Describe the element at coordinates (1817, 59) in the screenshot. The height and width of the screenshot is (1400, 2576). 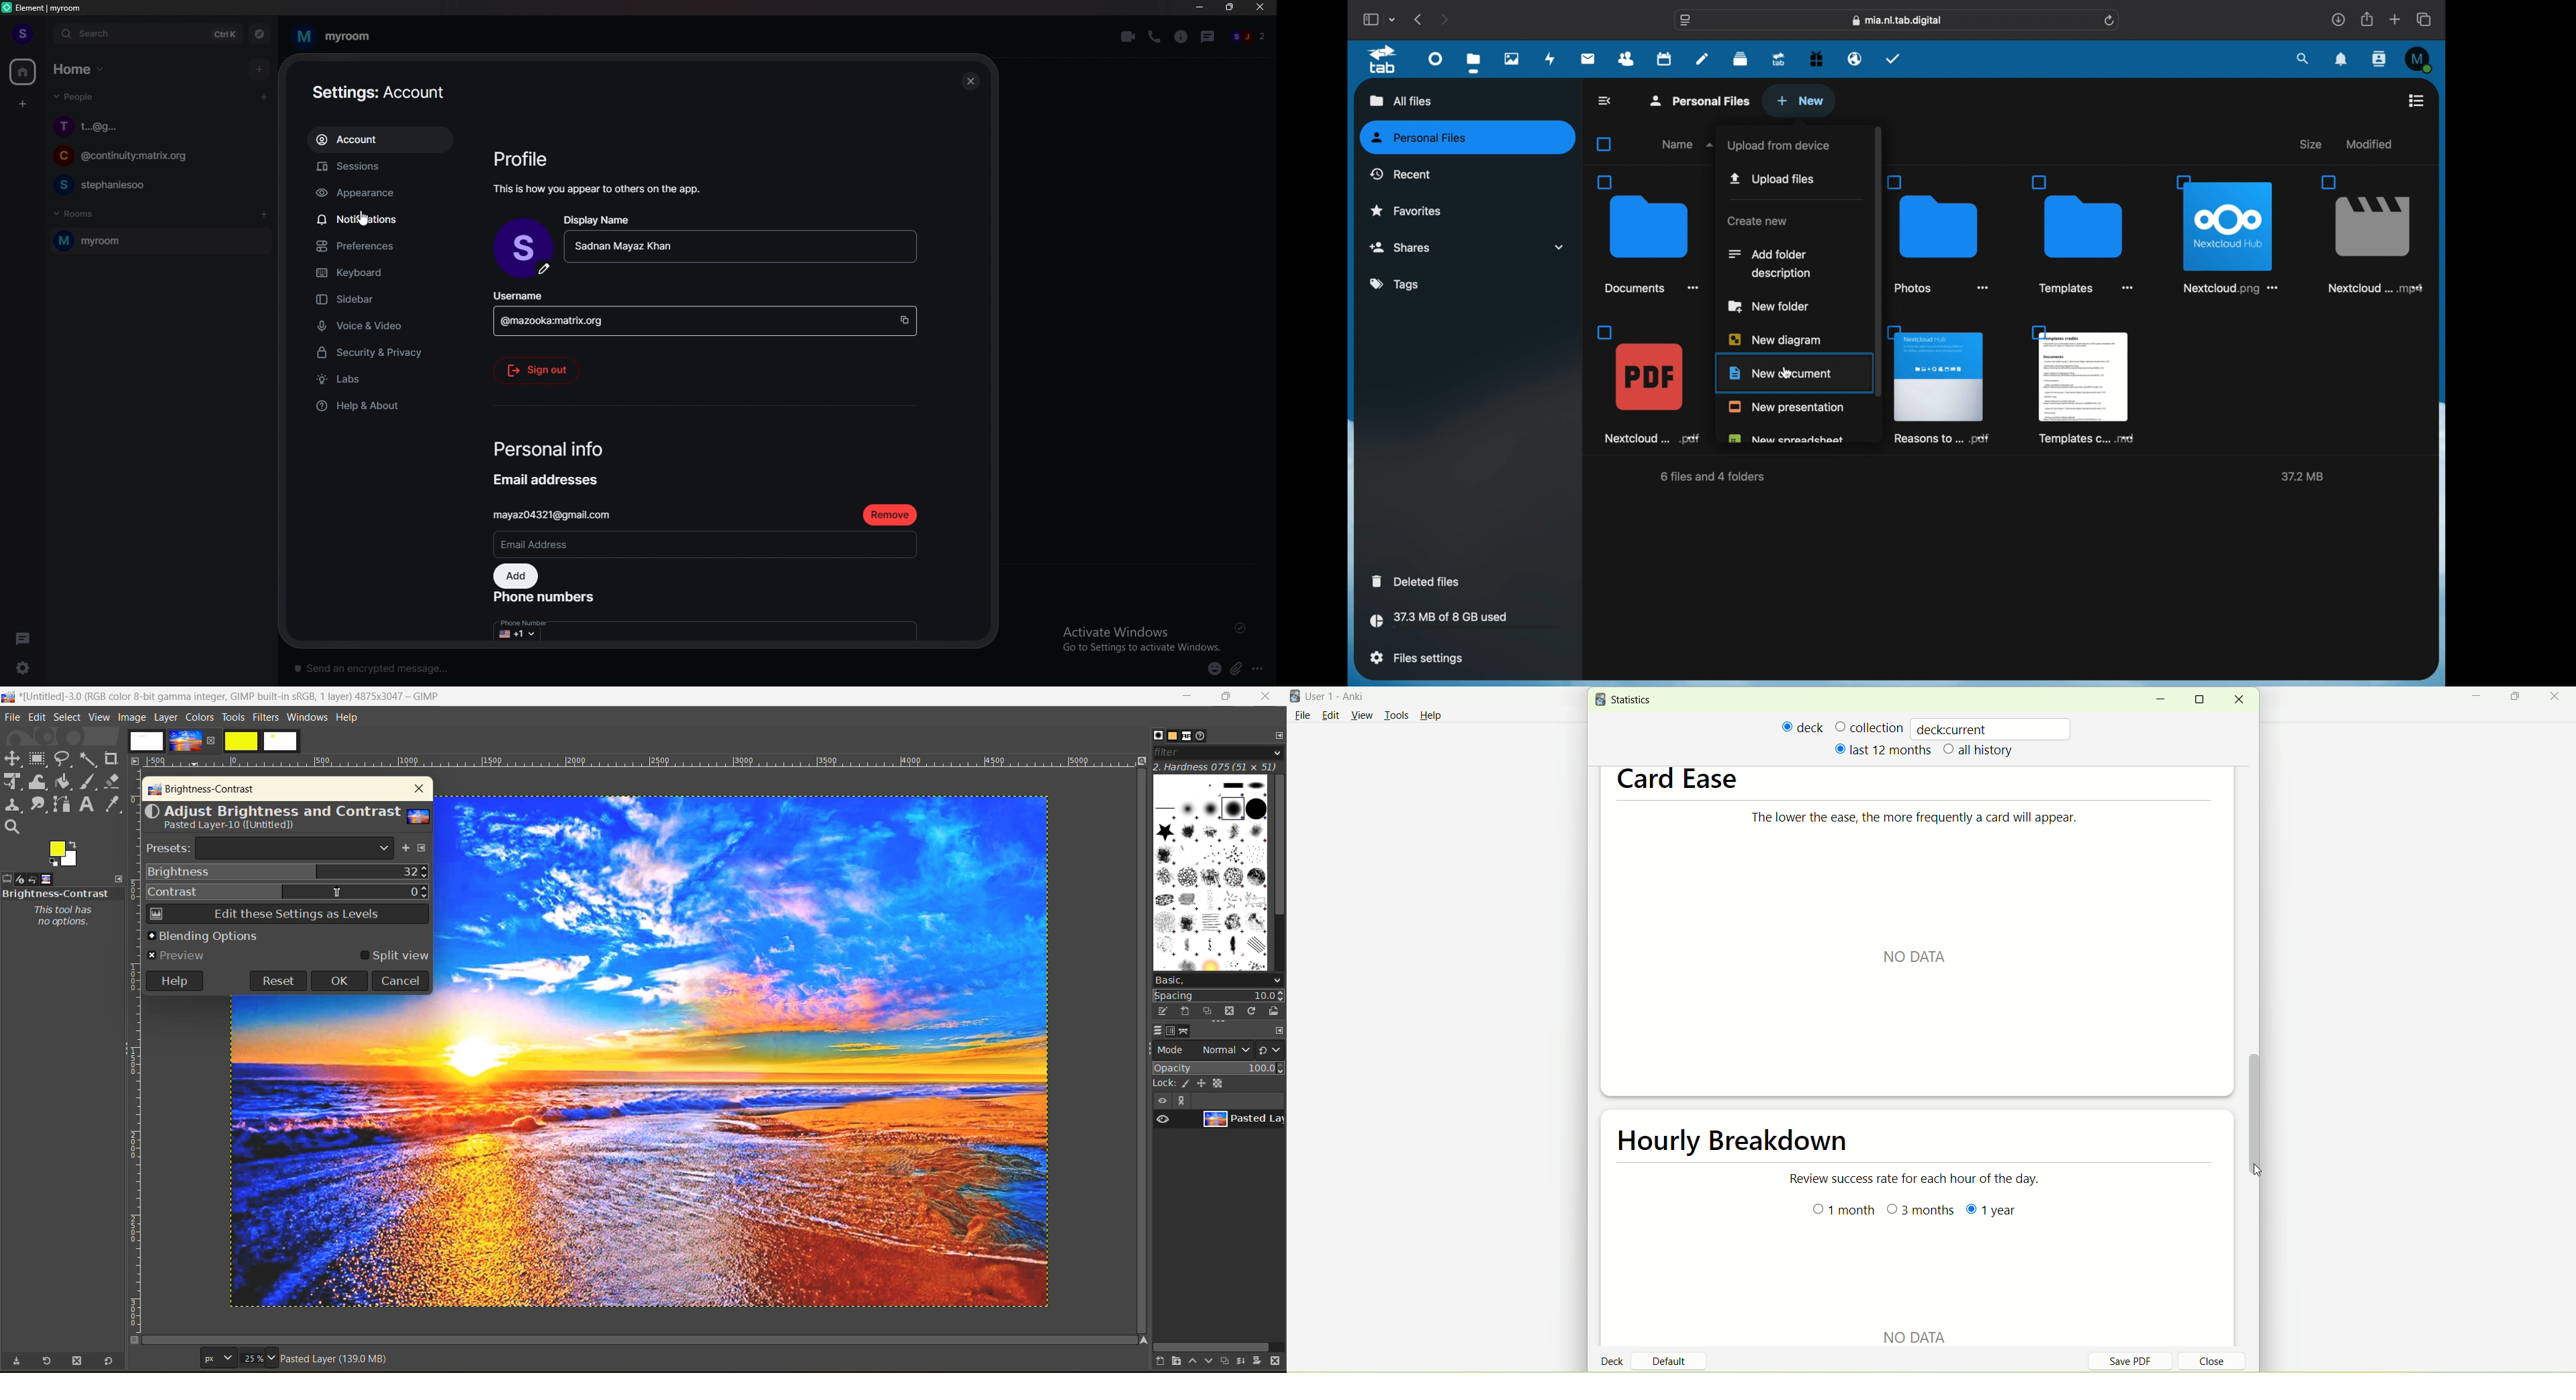
I see `free trial` at that location.